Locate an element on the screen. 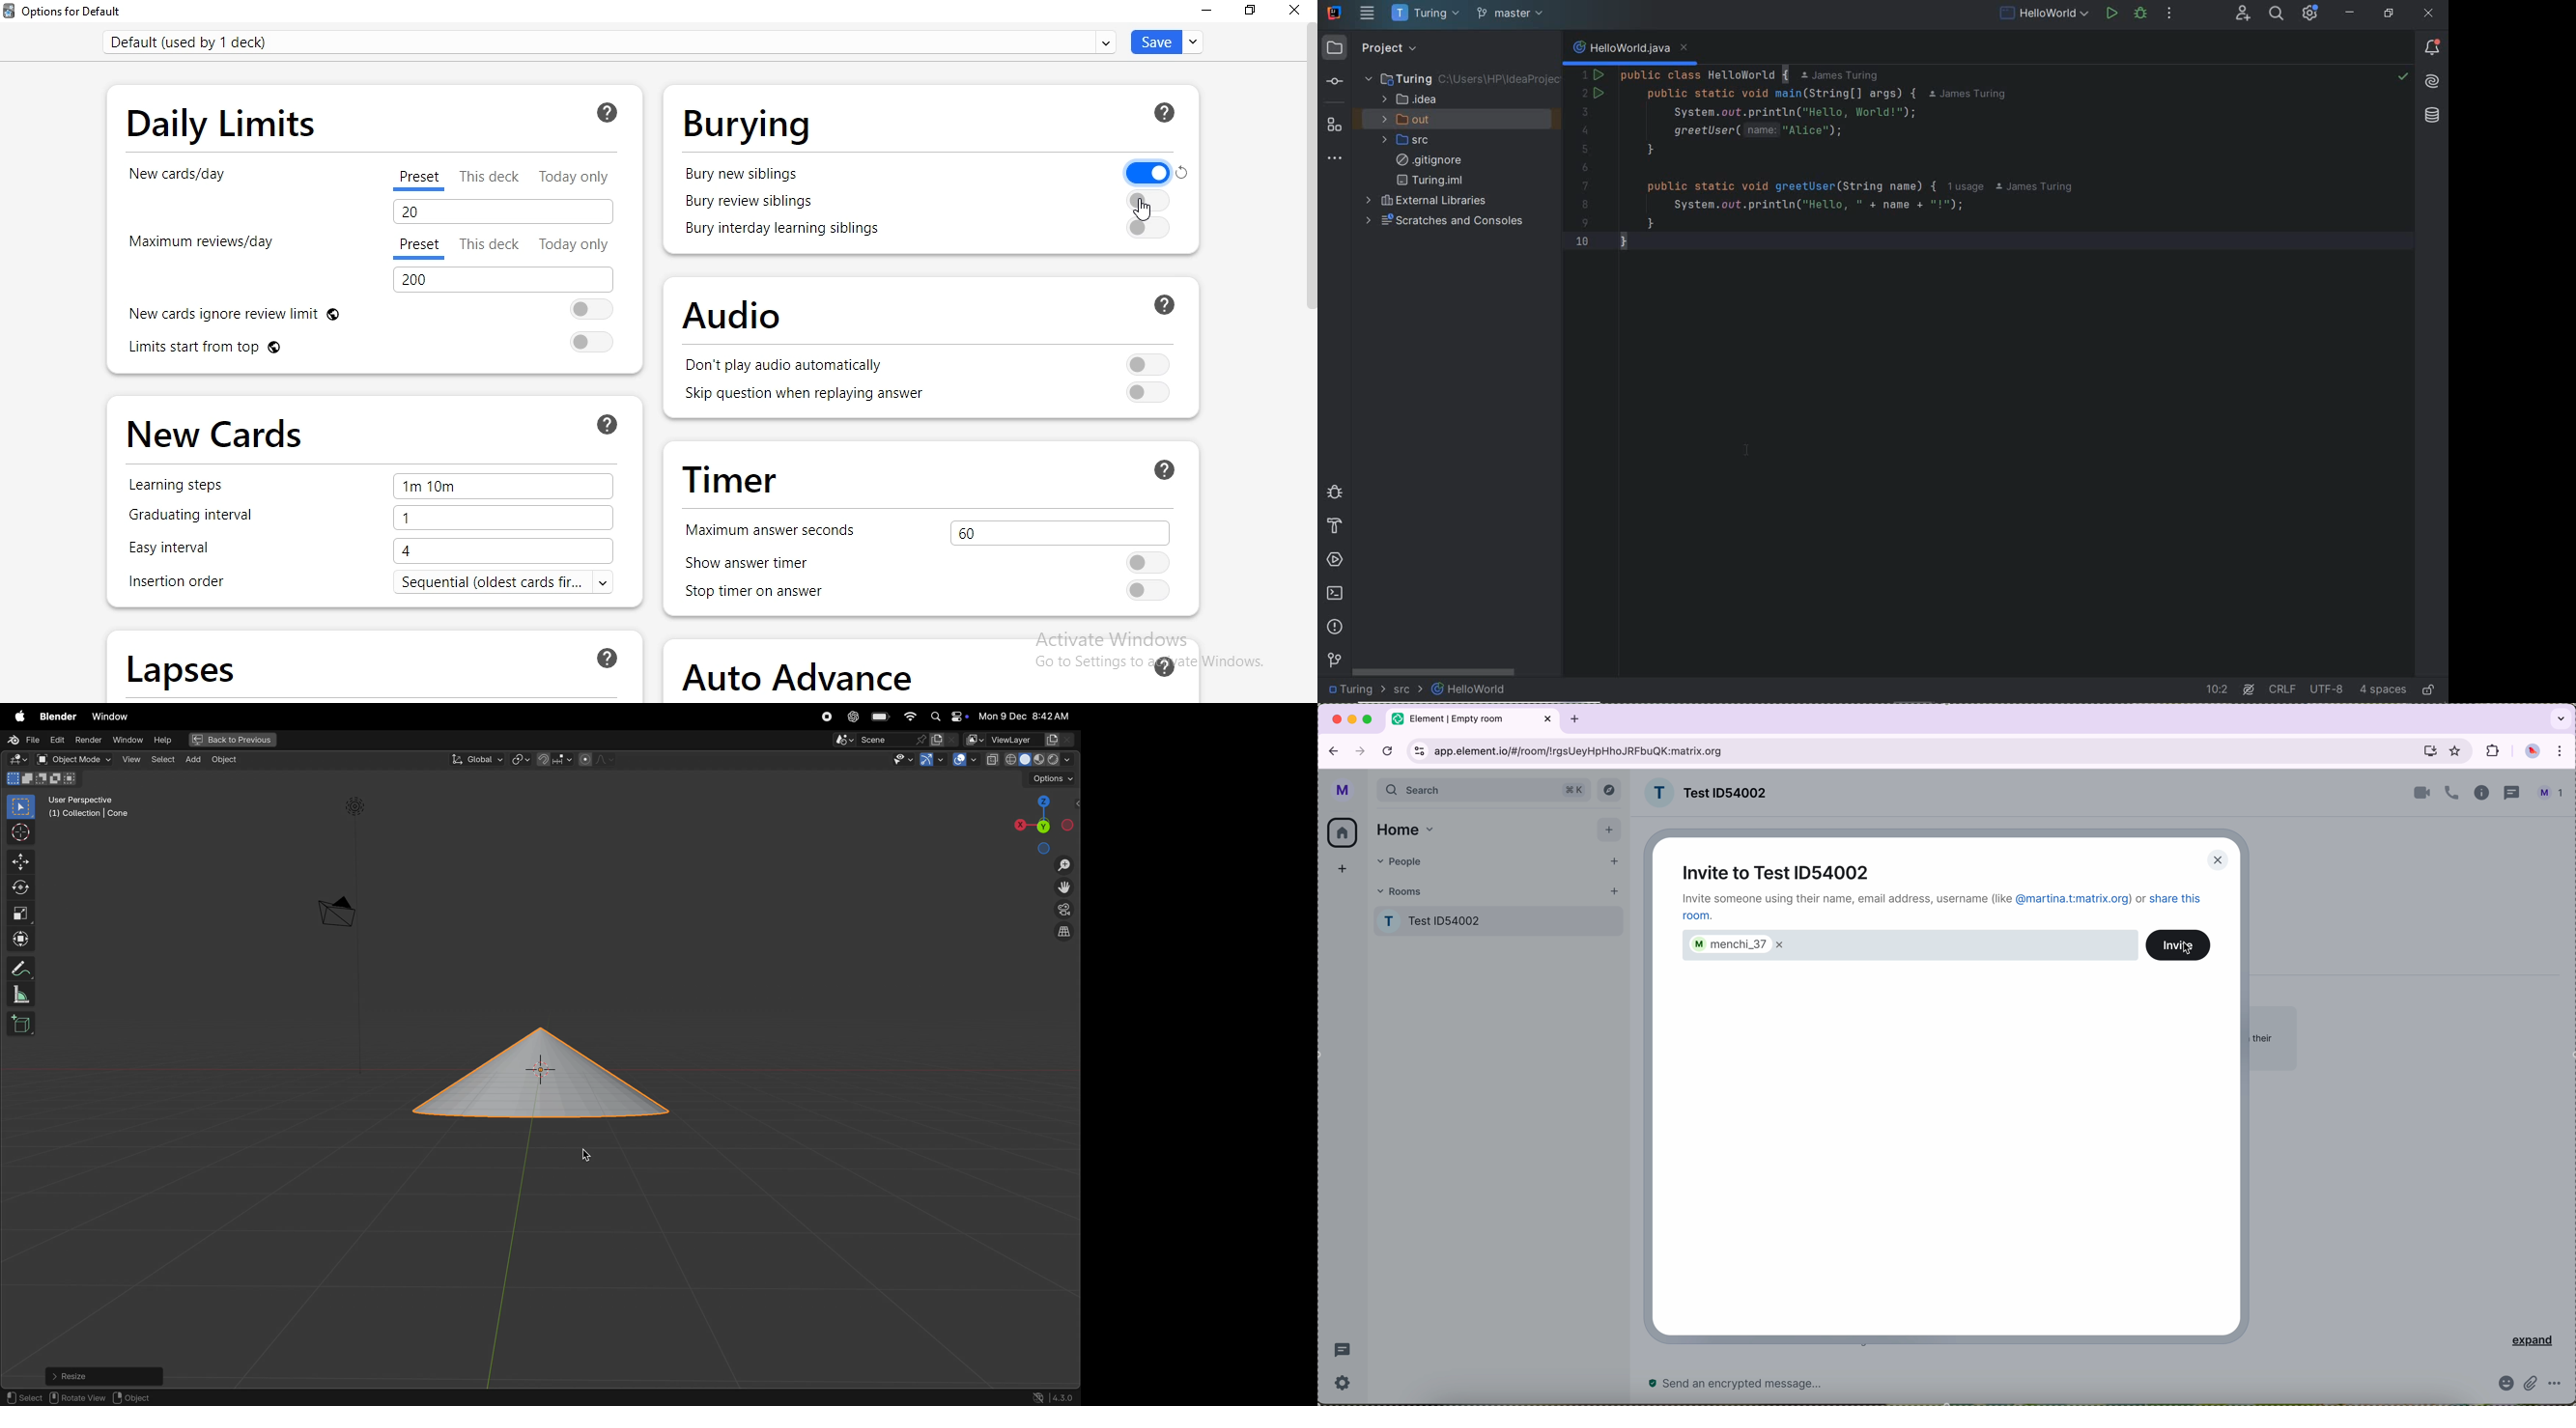 The image size is (2576, 1428). 60 is located at coordinates (1057, 530).